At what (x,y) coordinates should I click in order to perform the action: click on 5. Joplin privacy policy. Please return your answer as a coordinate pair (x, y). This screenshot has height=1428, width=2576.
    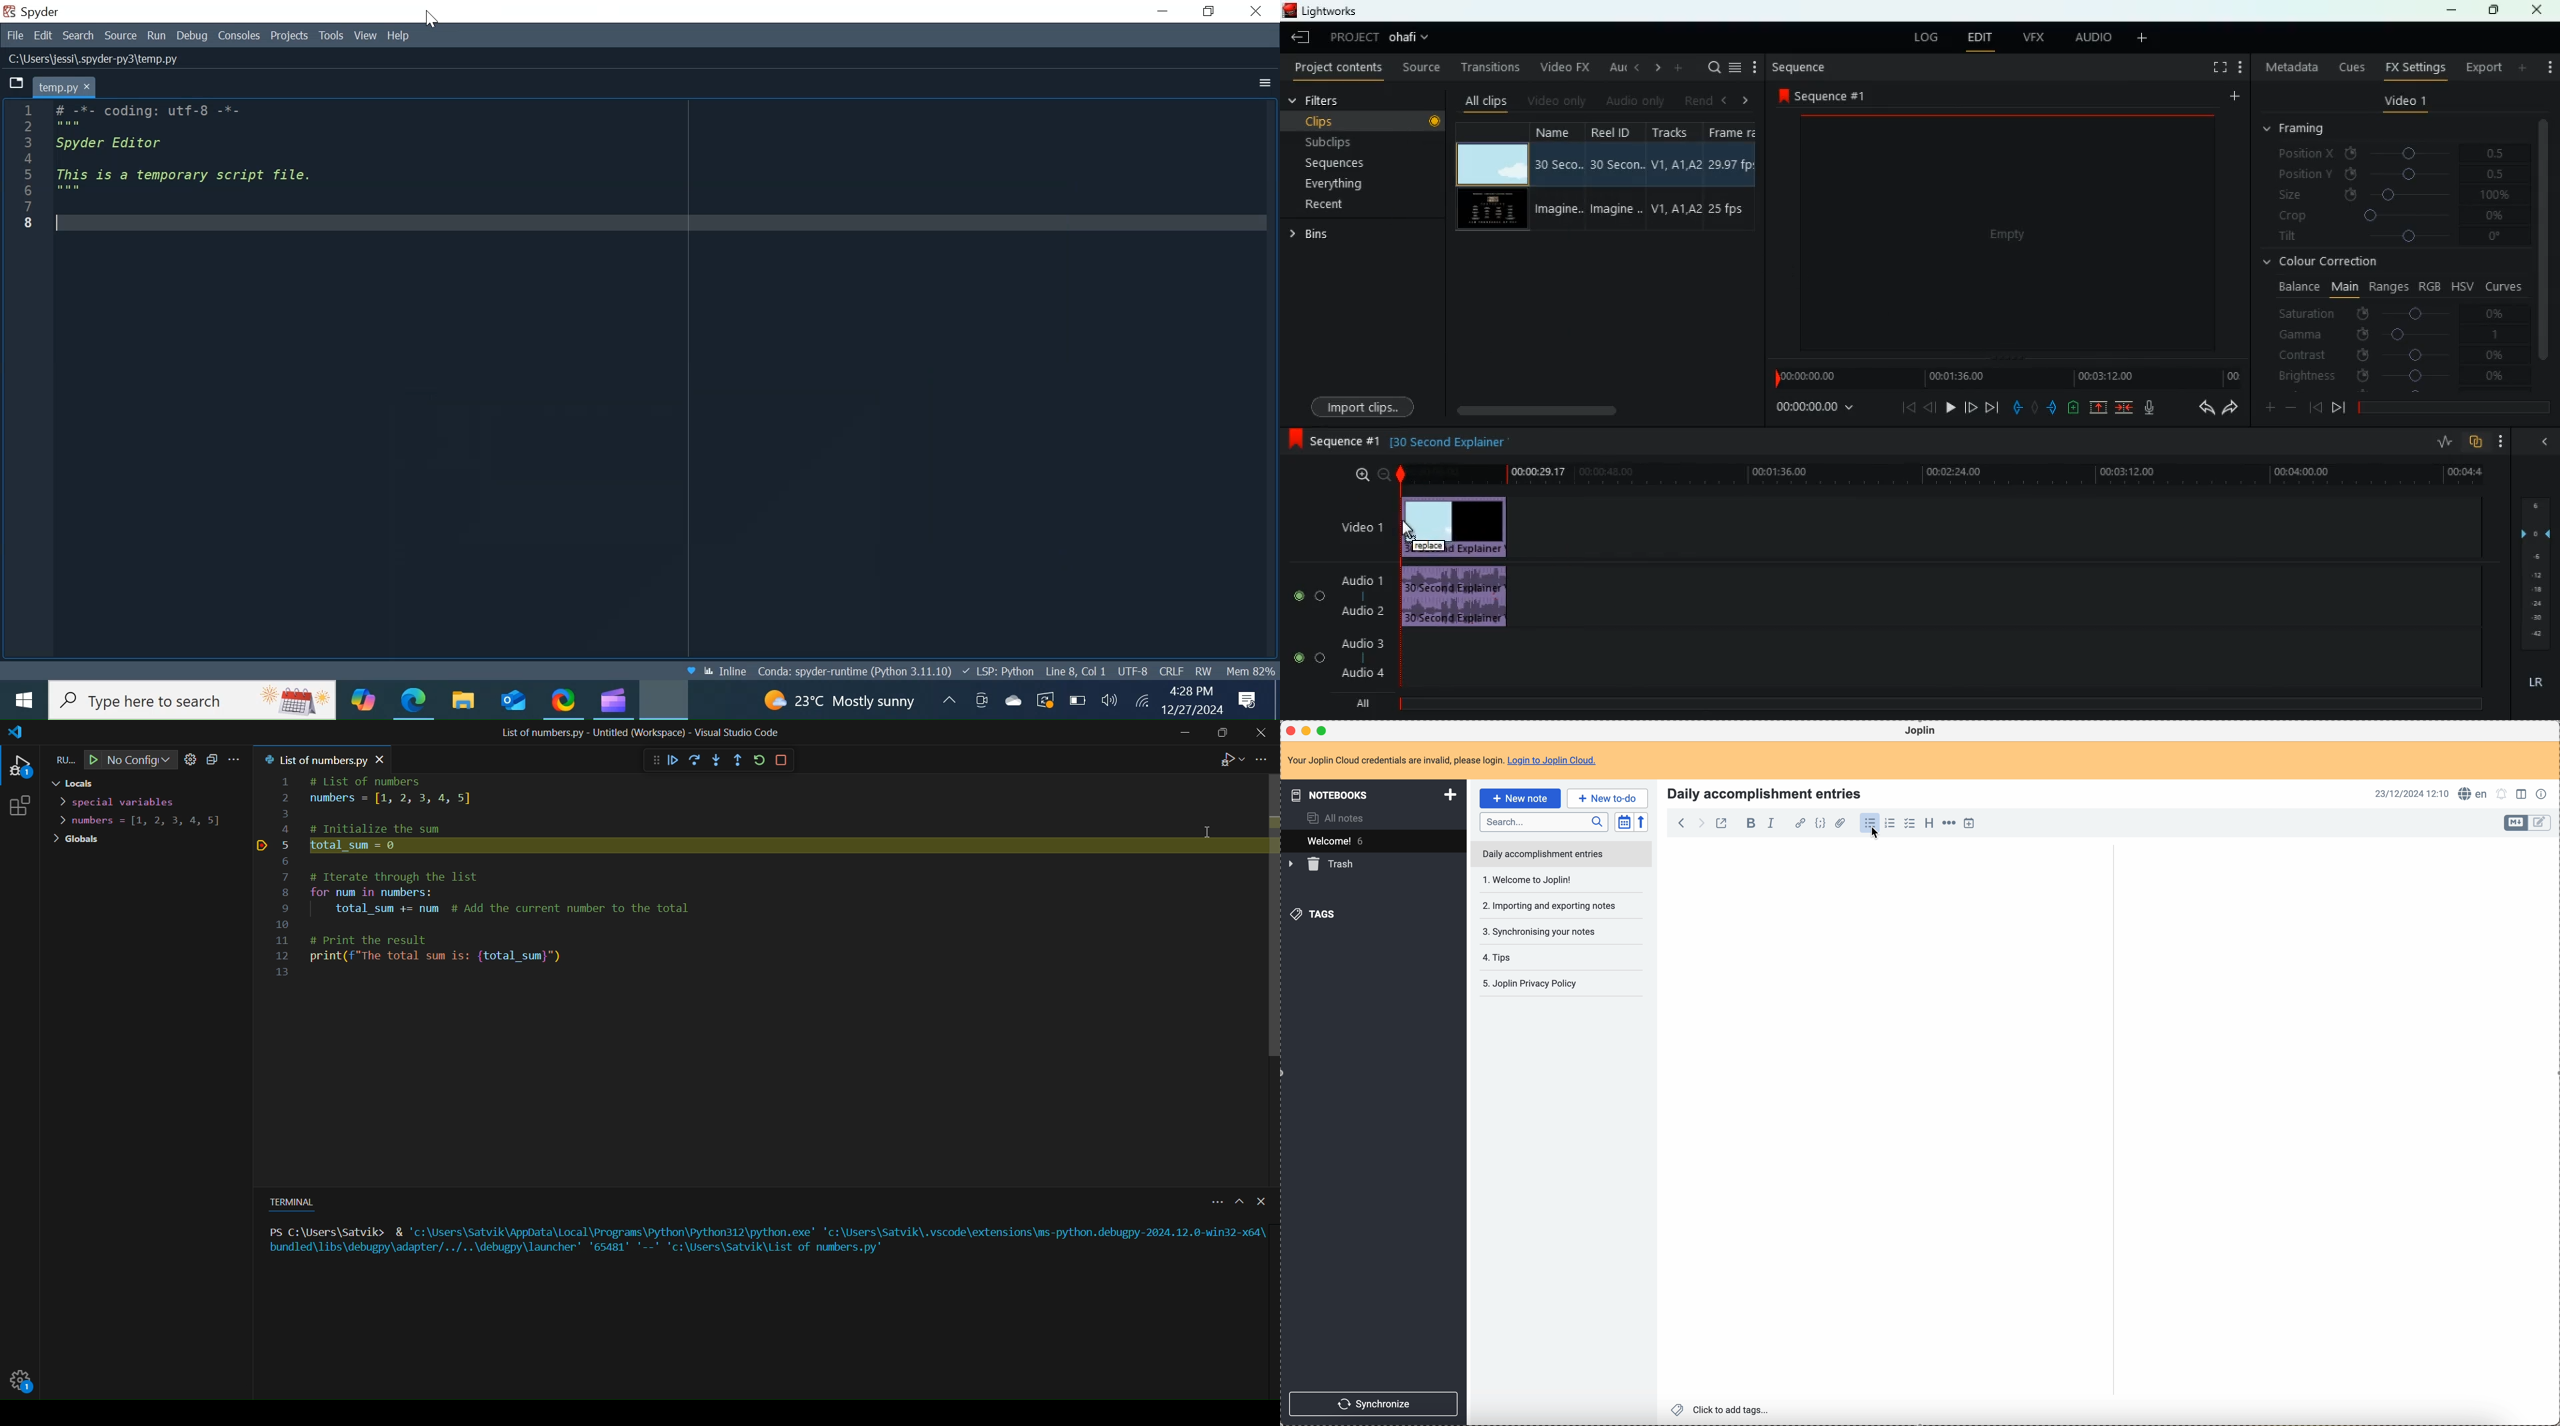
    Looking at the image, I should click on (1531, 984).